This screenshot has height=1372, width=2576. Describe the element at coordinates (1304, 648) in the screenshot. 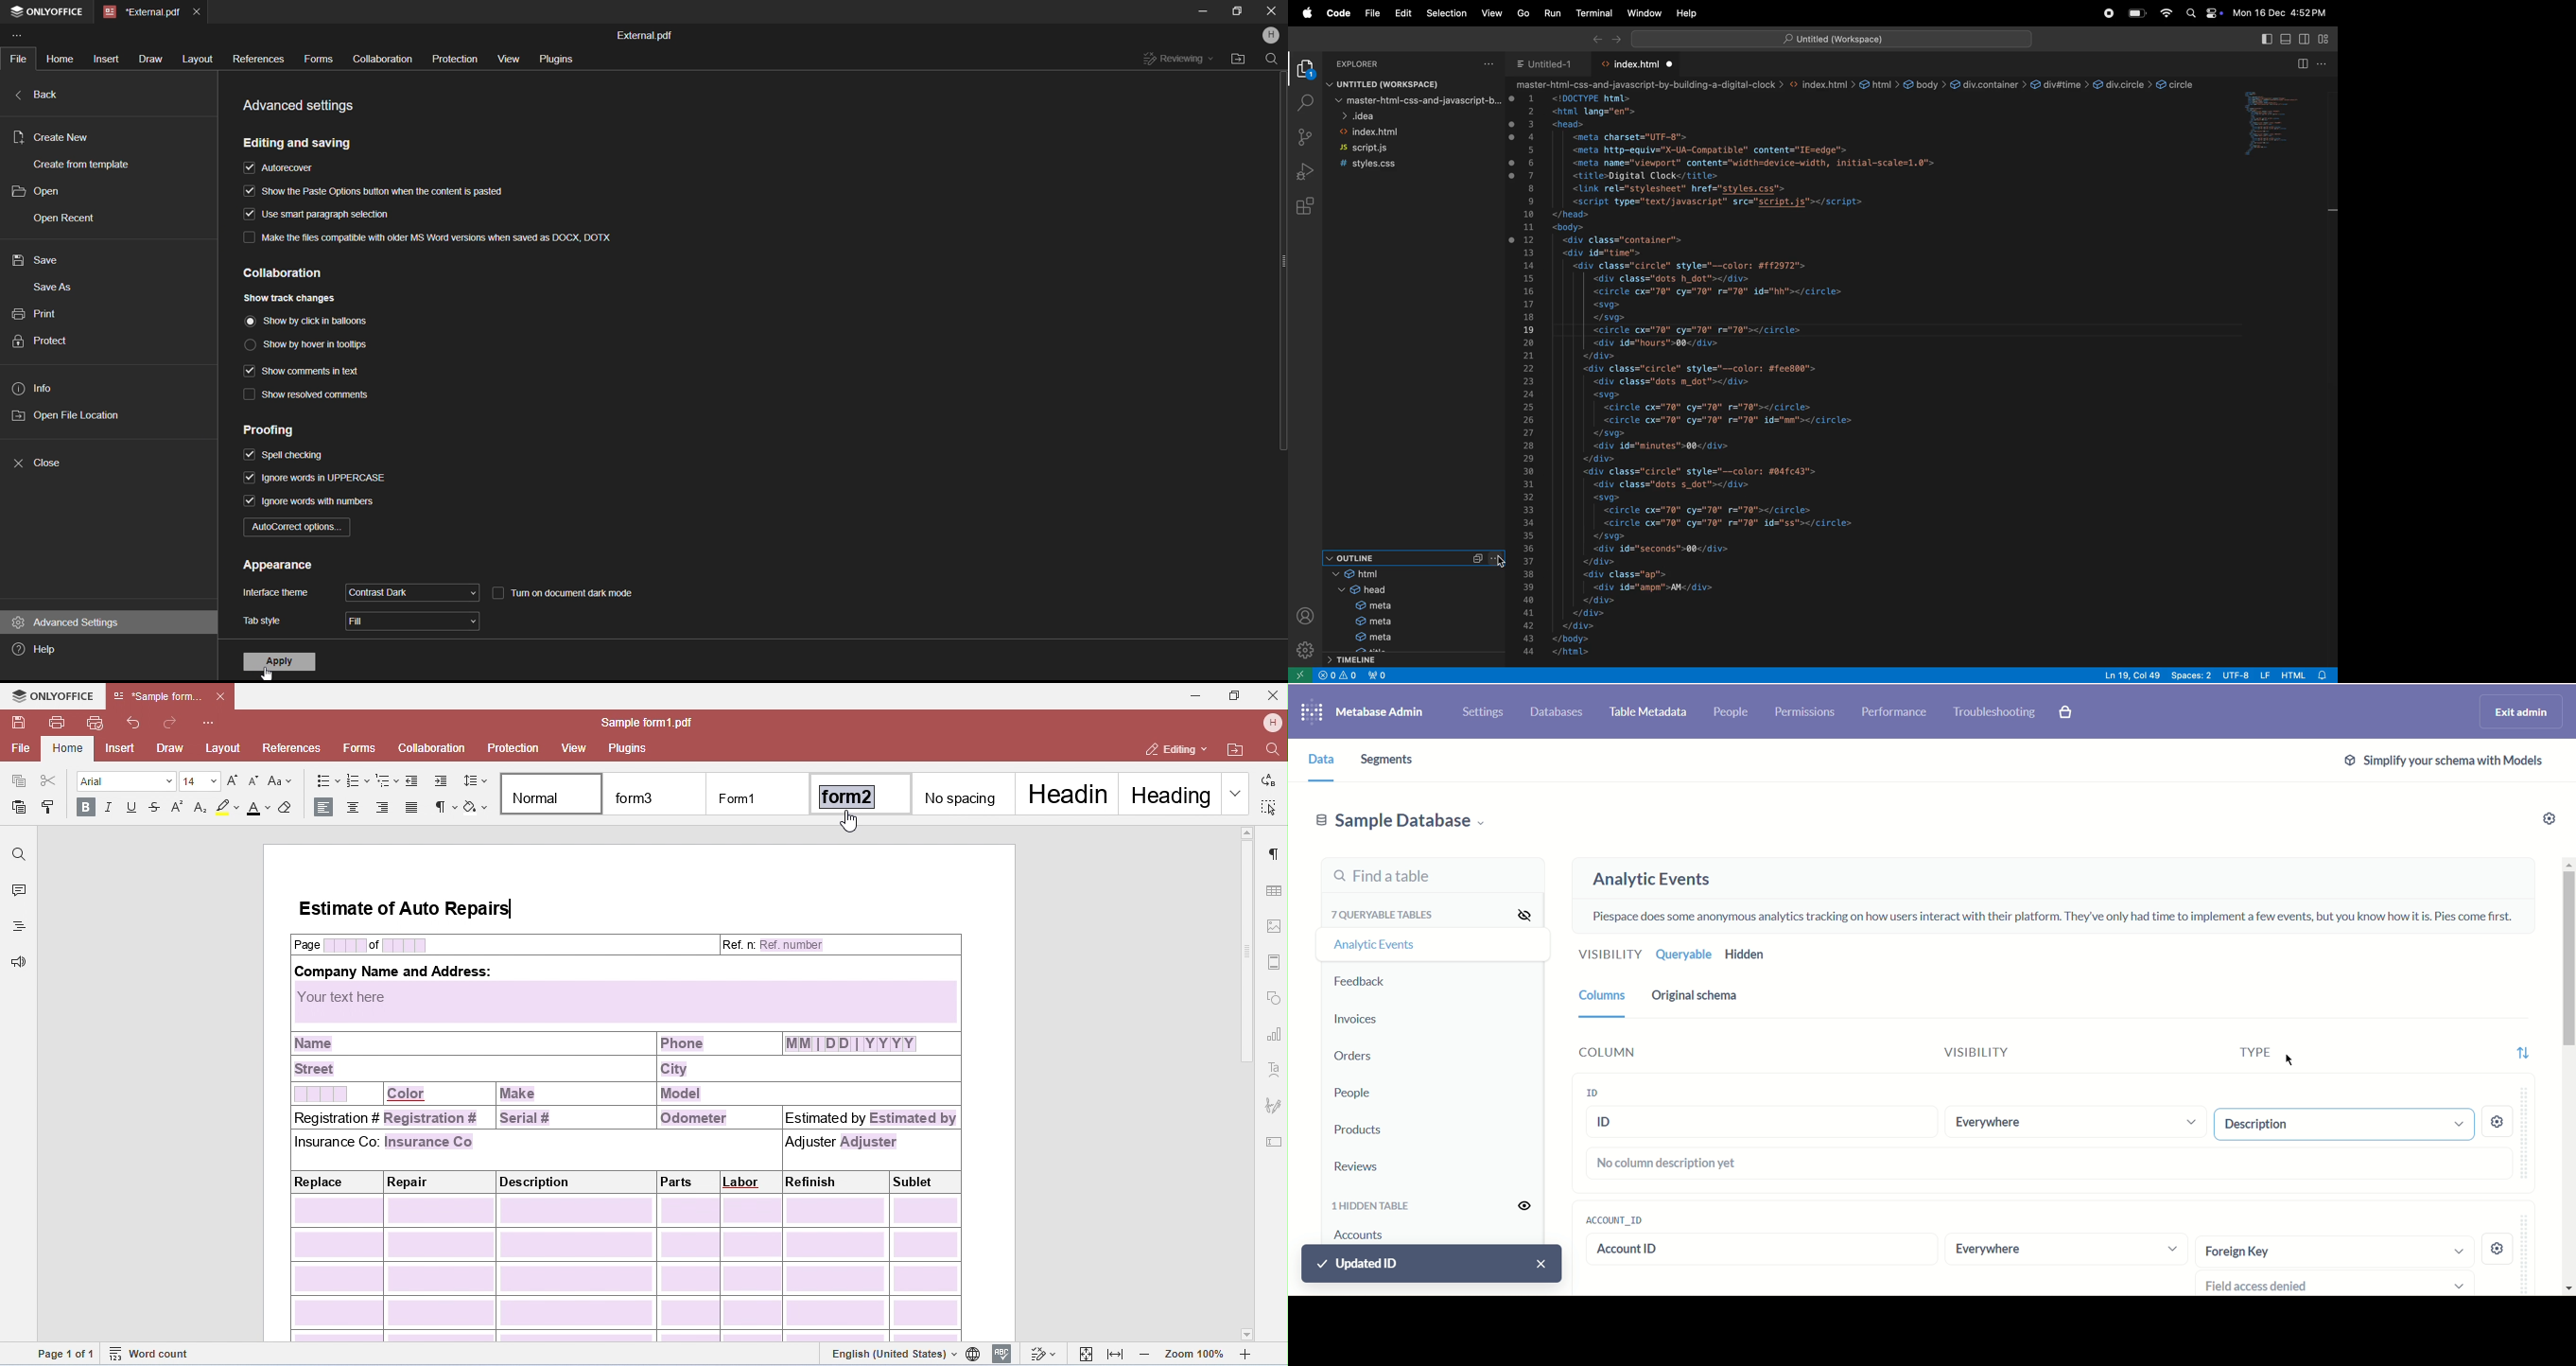

I see `settings` at that location.